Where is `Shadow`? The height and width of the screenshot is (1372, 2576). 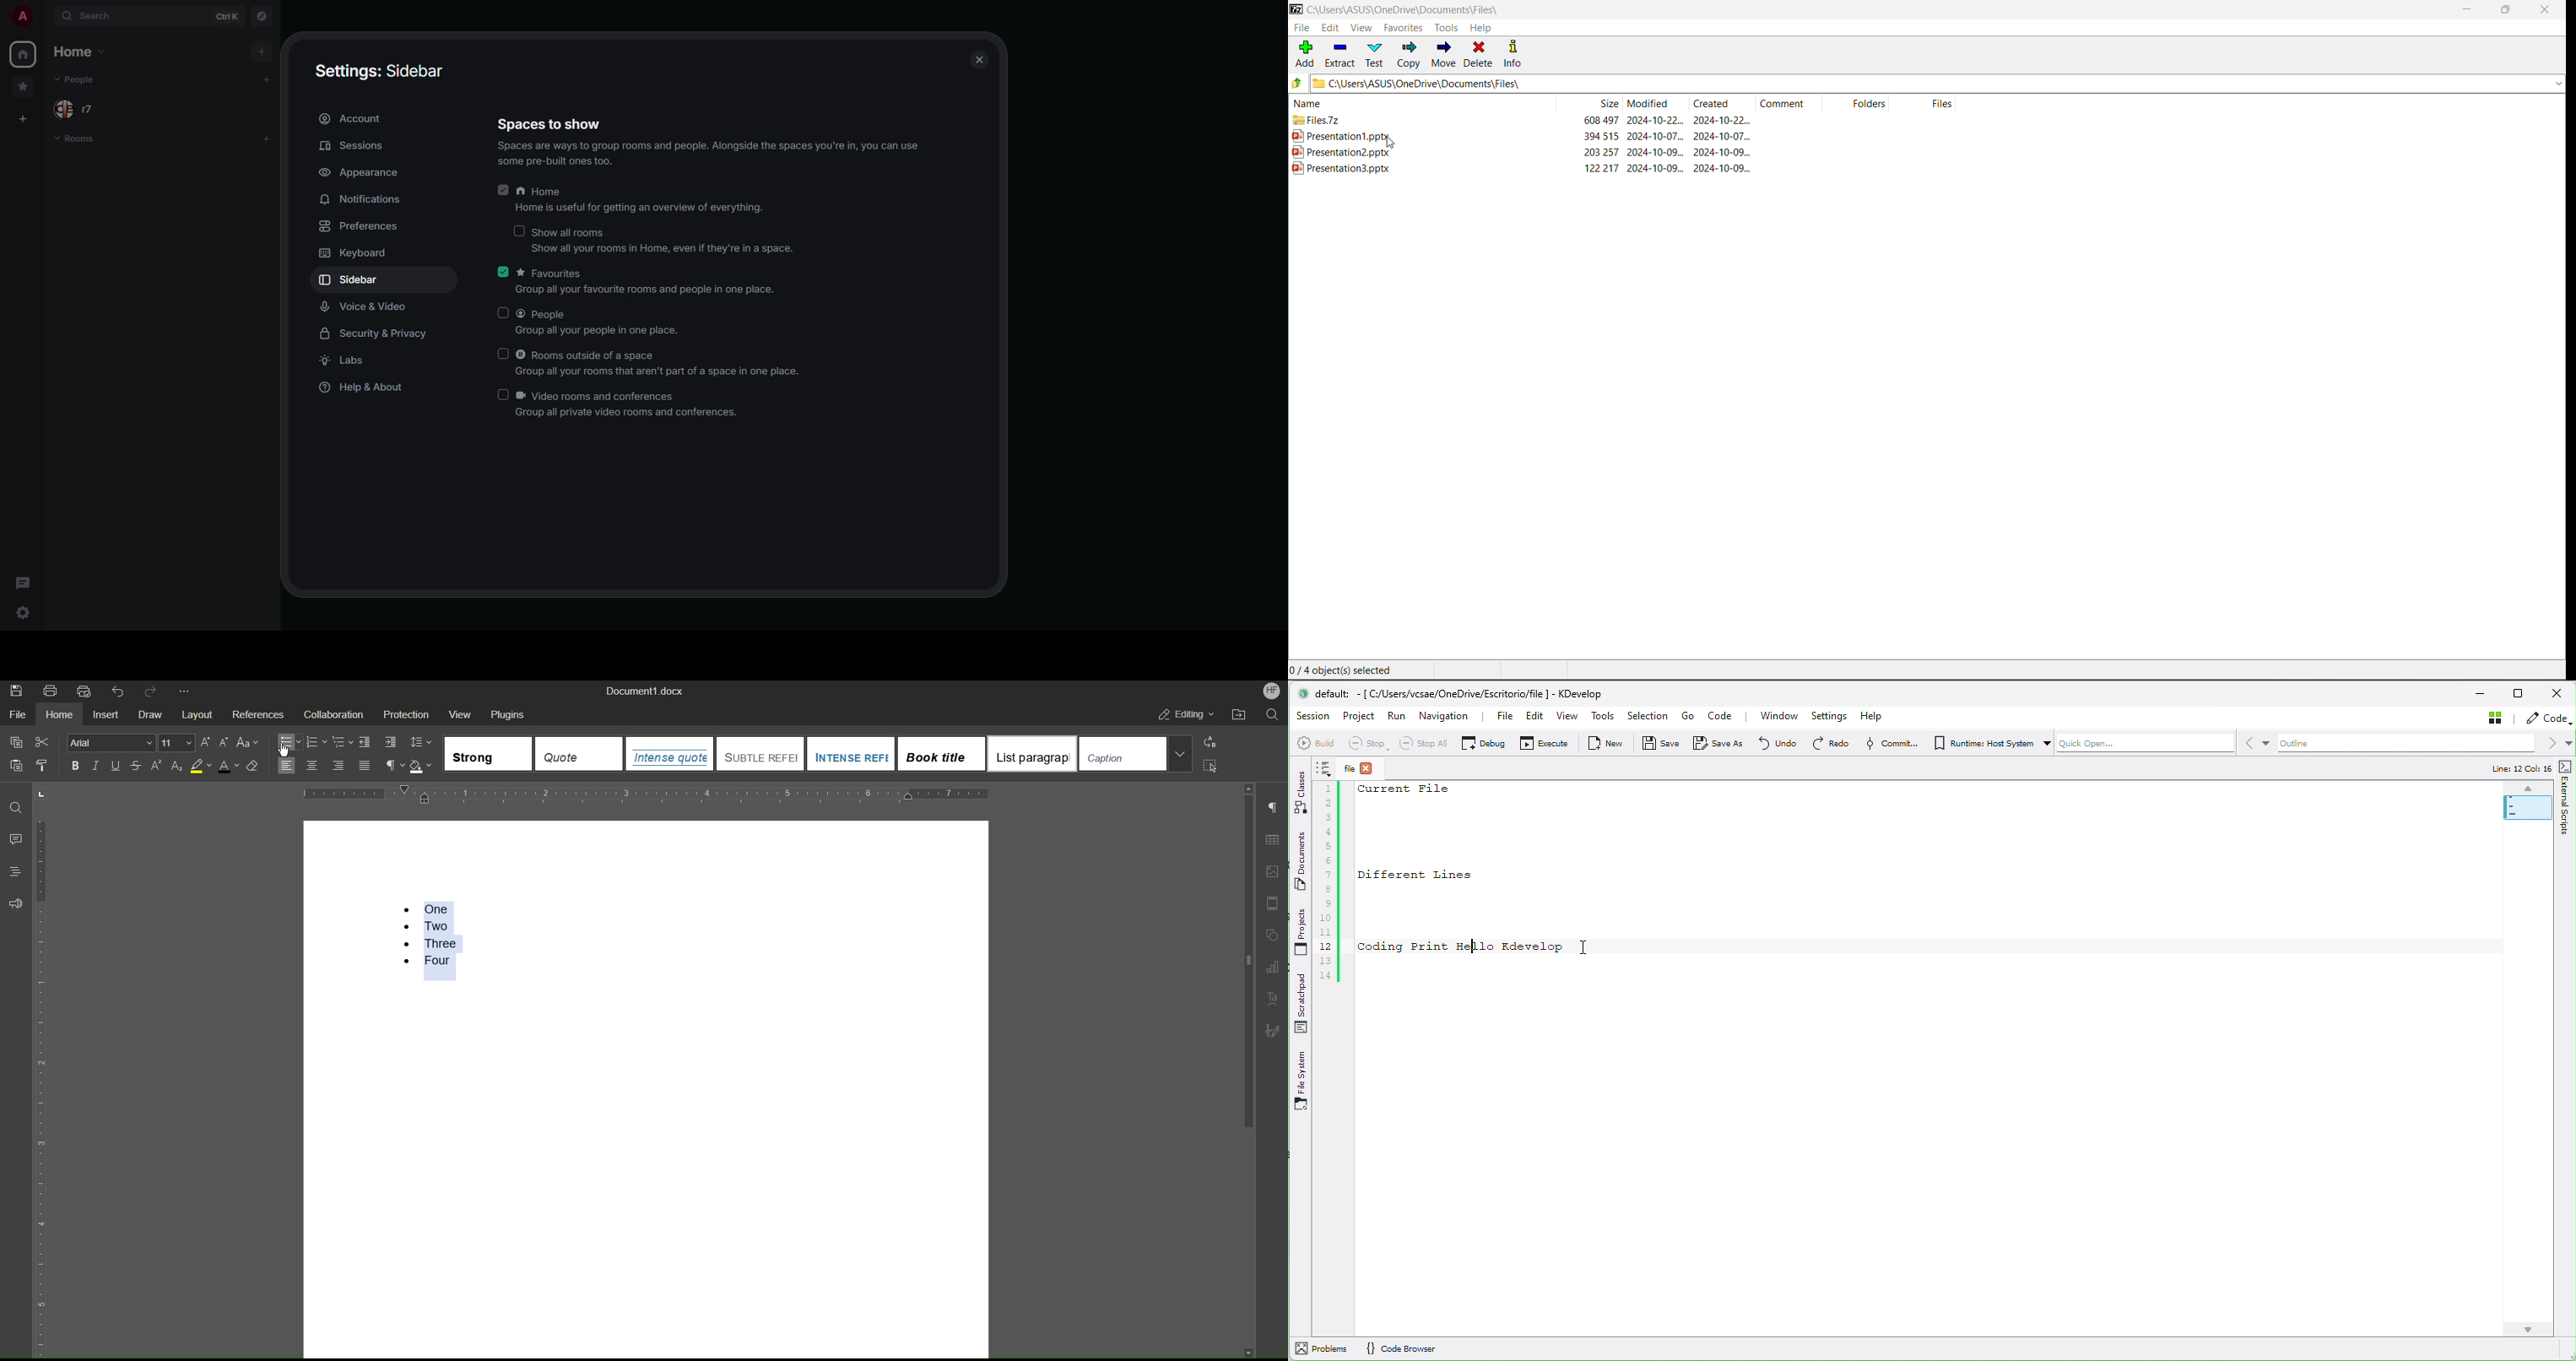
Shadow is located at coordinates (424, 767).